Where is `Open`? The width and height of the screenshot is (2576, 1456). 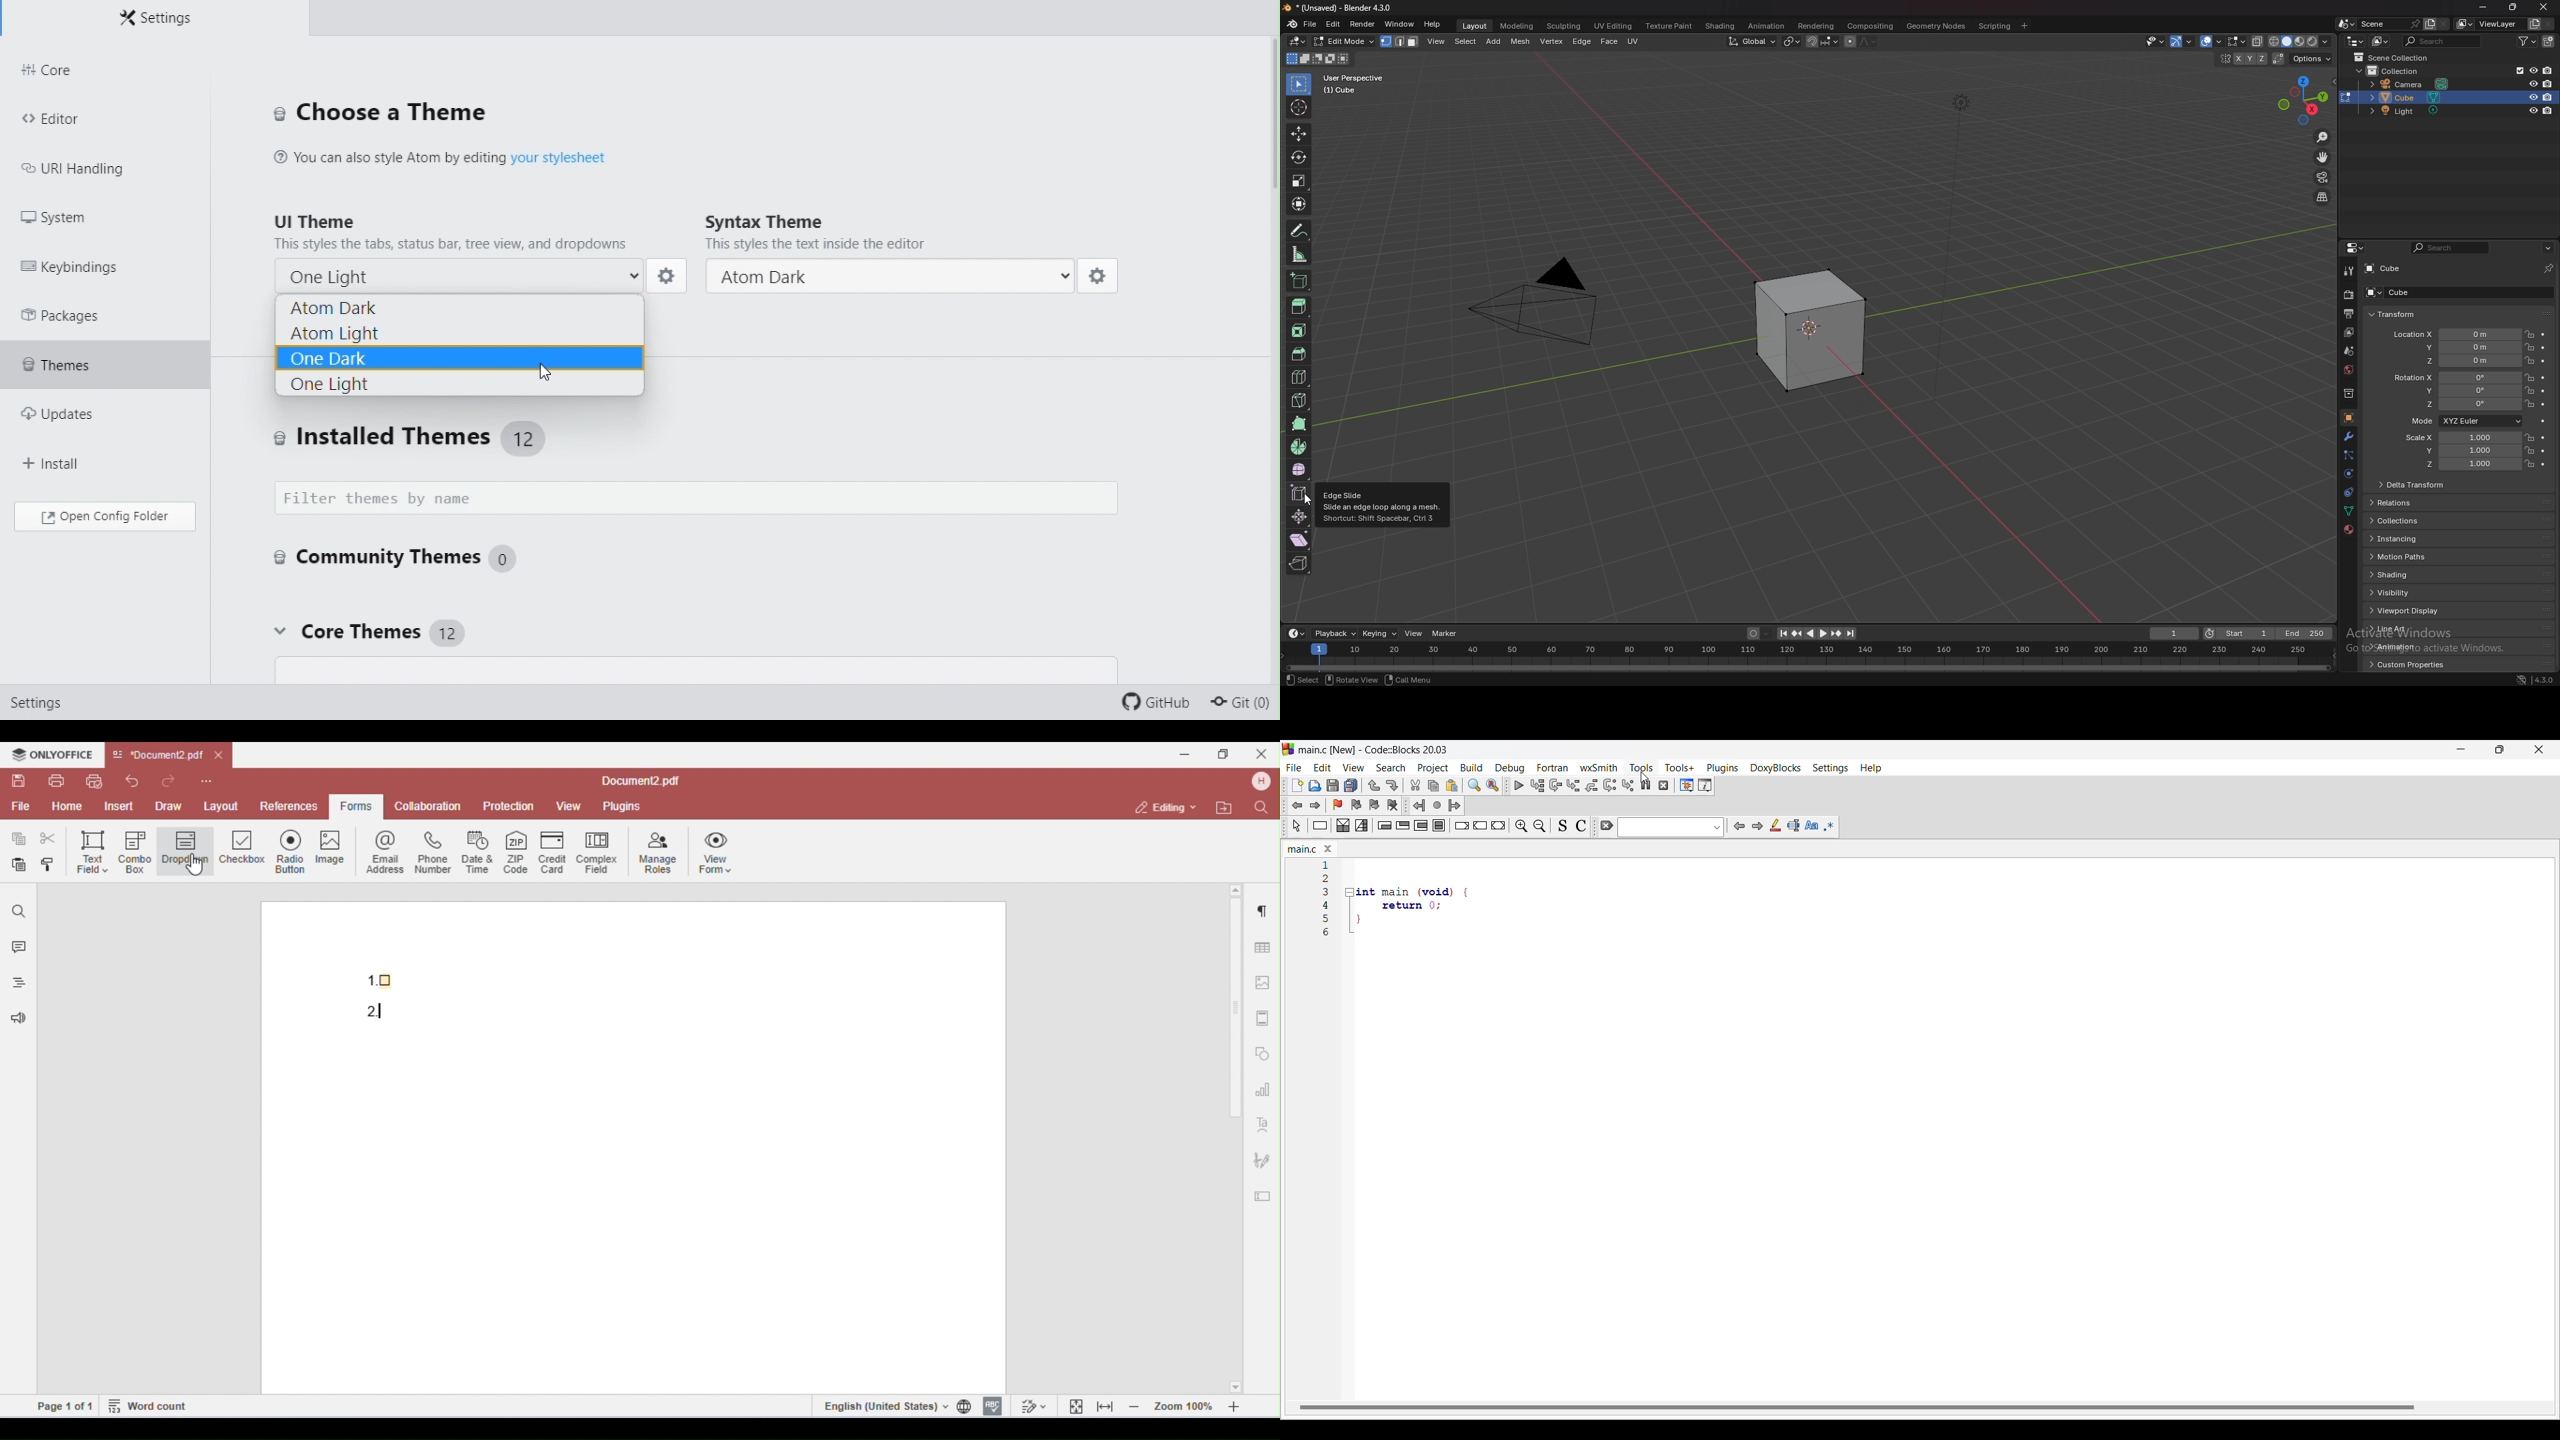 Open is located at coordinates (1315, 786).